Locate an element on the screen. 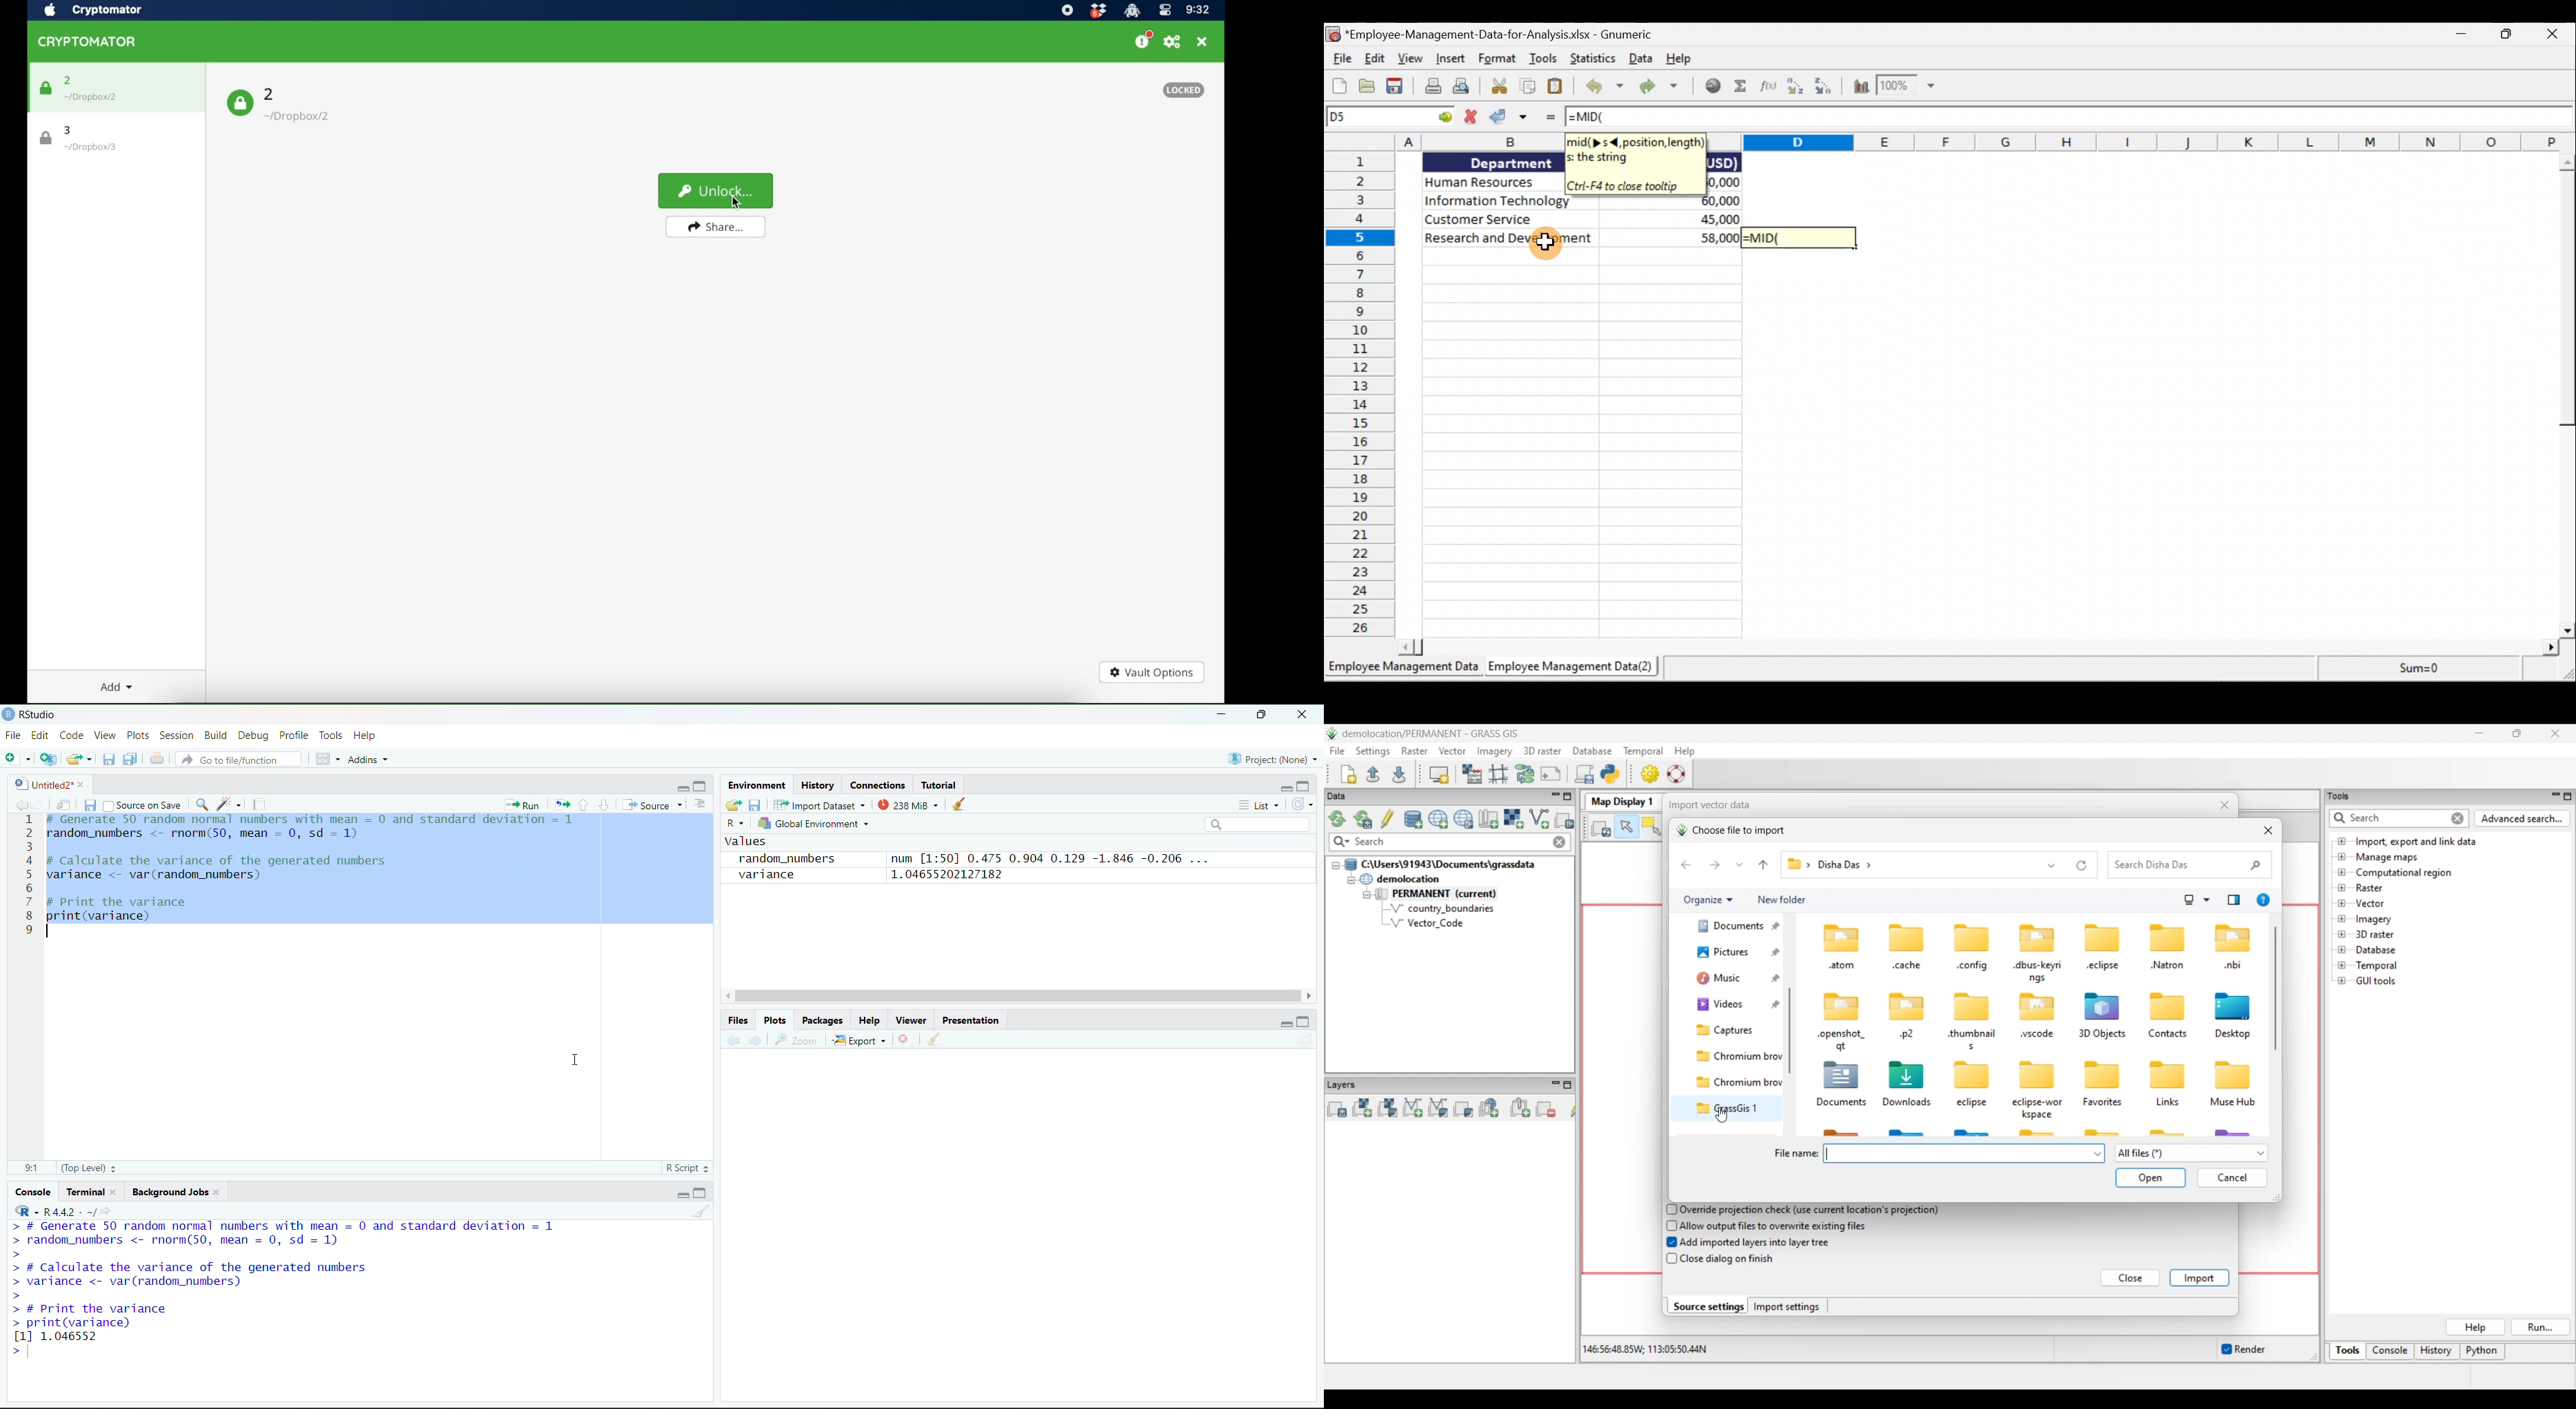 The image size is (2576, 1428). Connections is located at coordinates (878, 786).